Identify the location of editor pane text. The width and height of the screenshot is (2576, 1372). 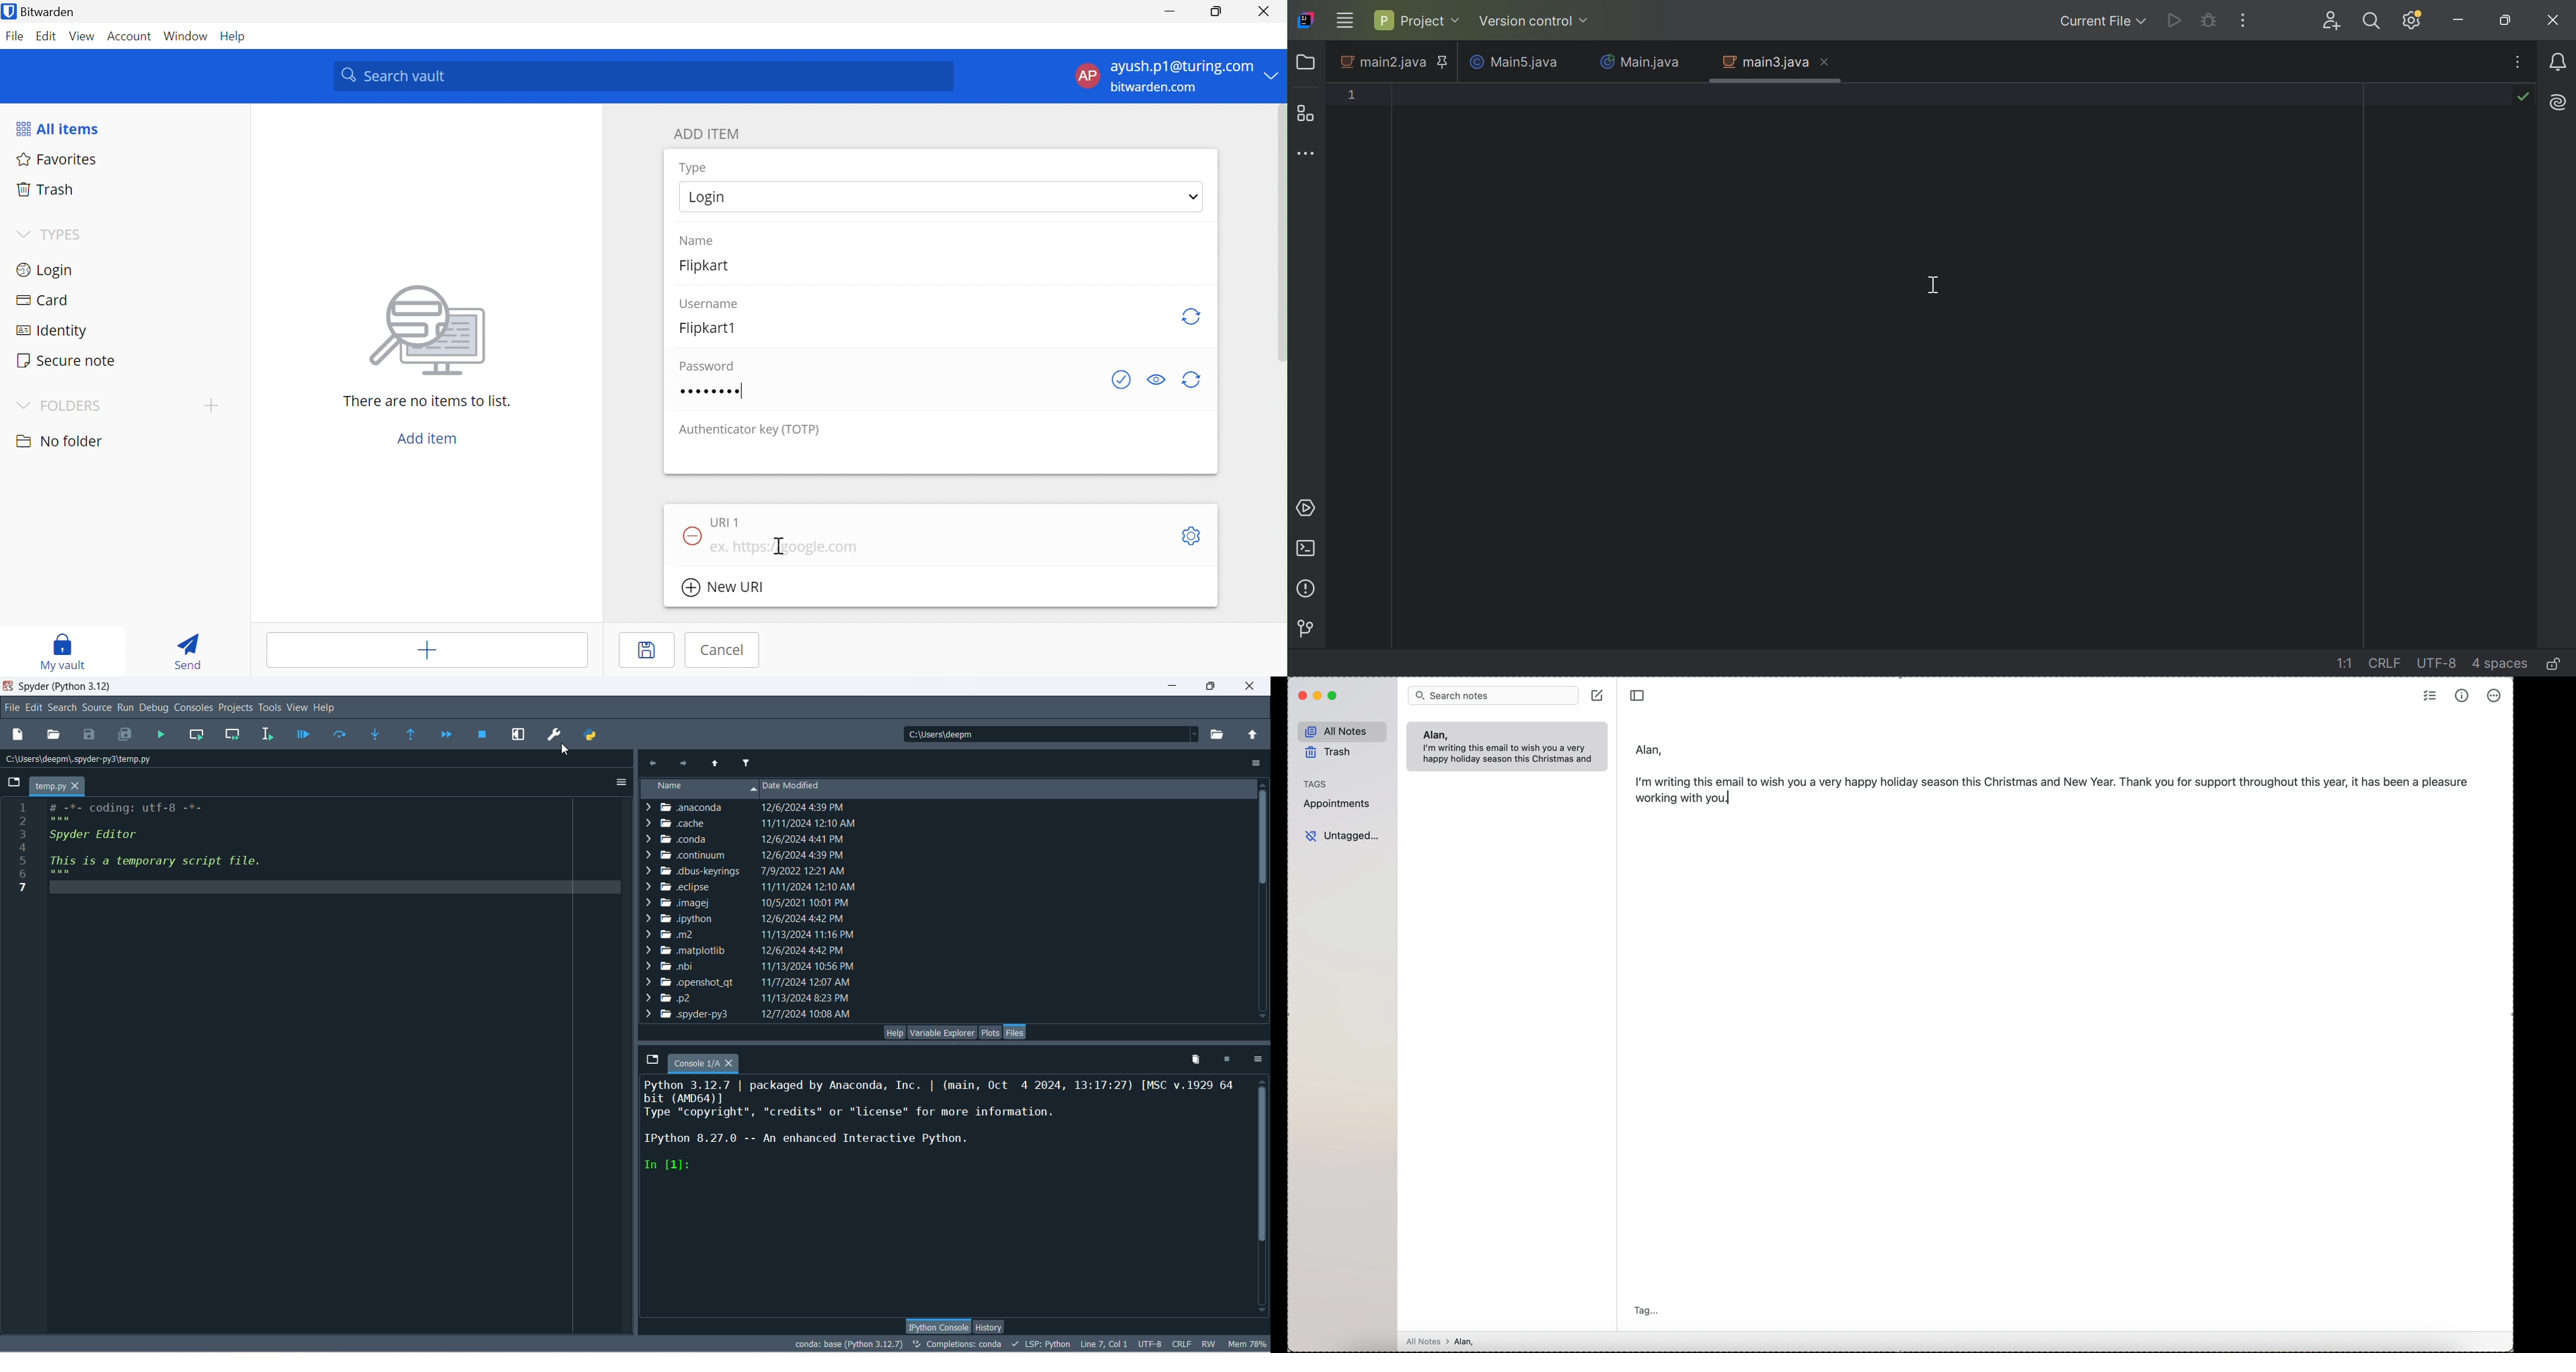
(171, 847).